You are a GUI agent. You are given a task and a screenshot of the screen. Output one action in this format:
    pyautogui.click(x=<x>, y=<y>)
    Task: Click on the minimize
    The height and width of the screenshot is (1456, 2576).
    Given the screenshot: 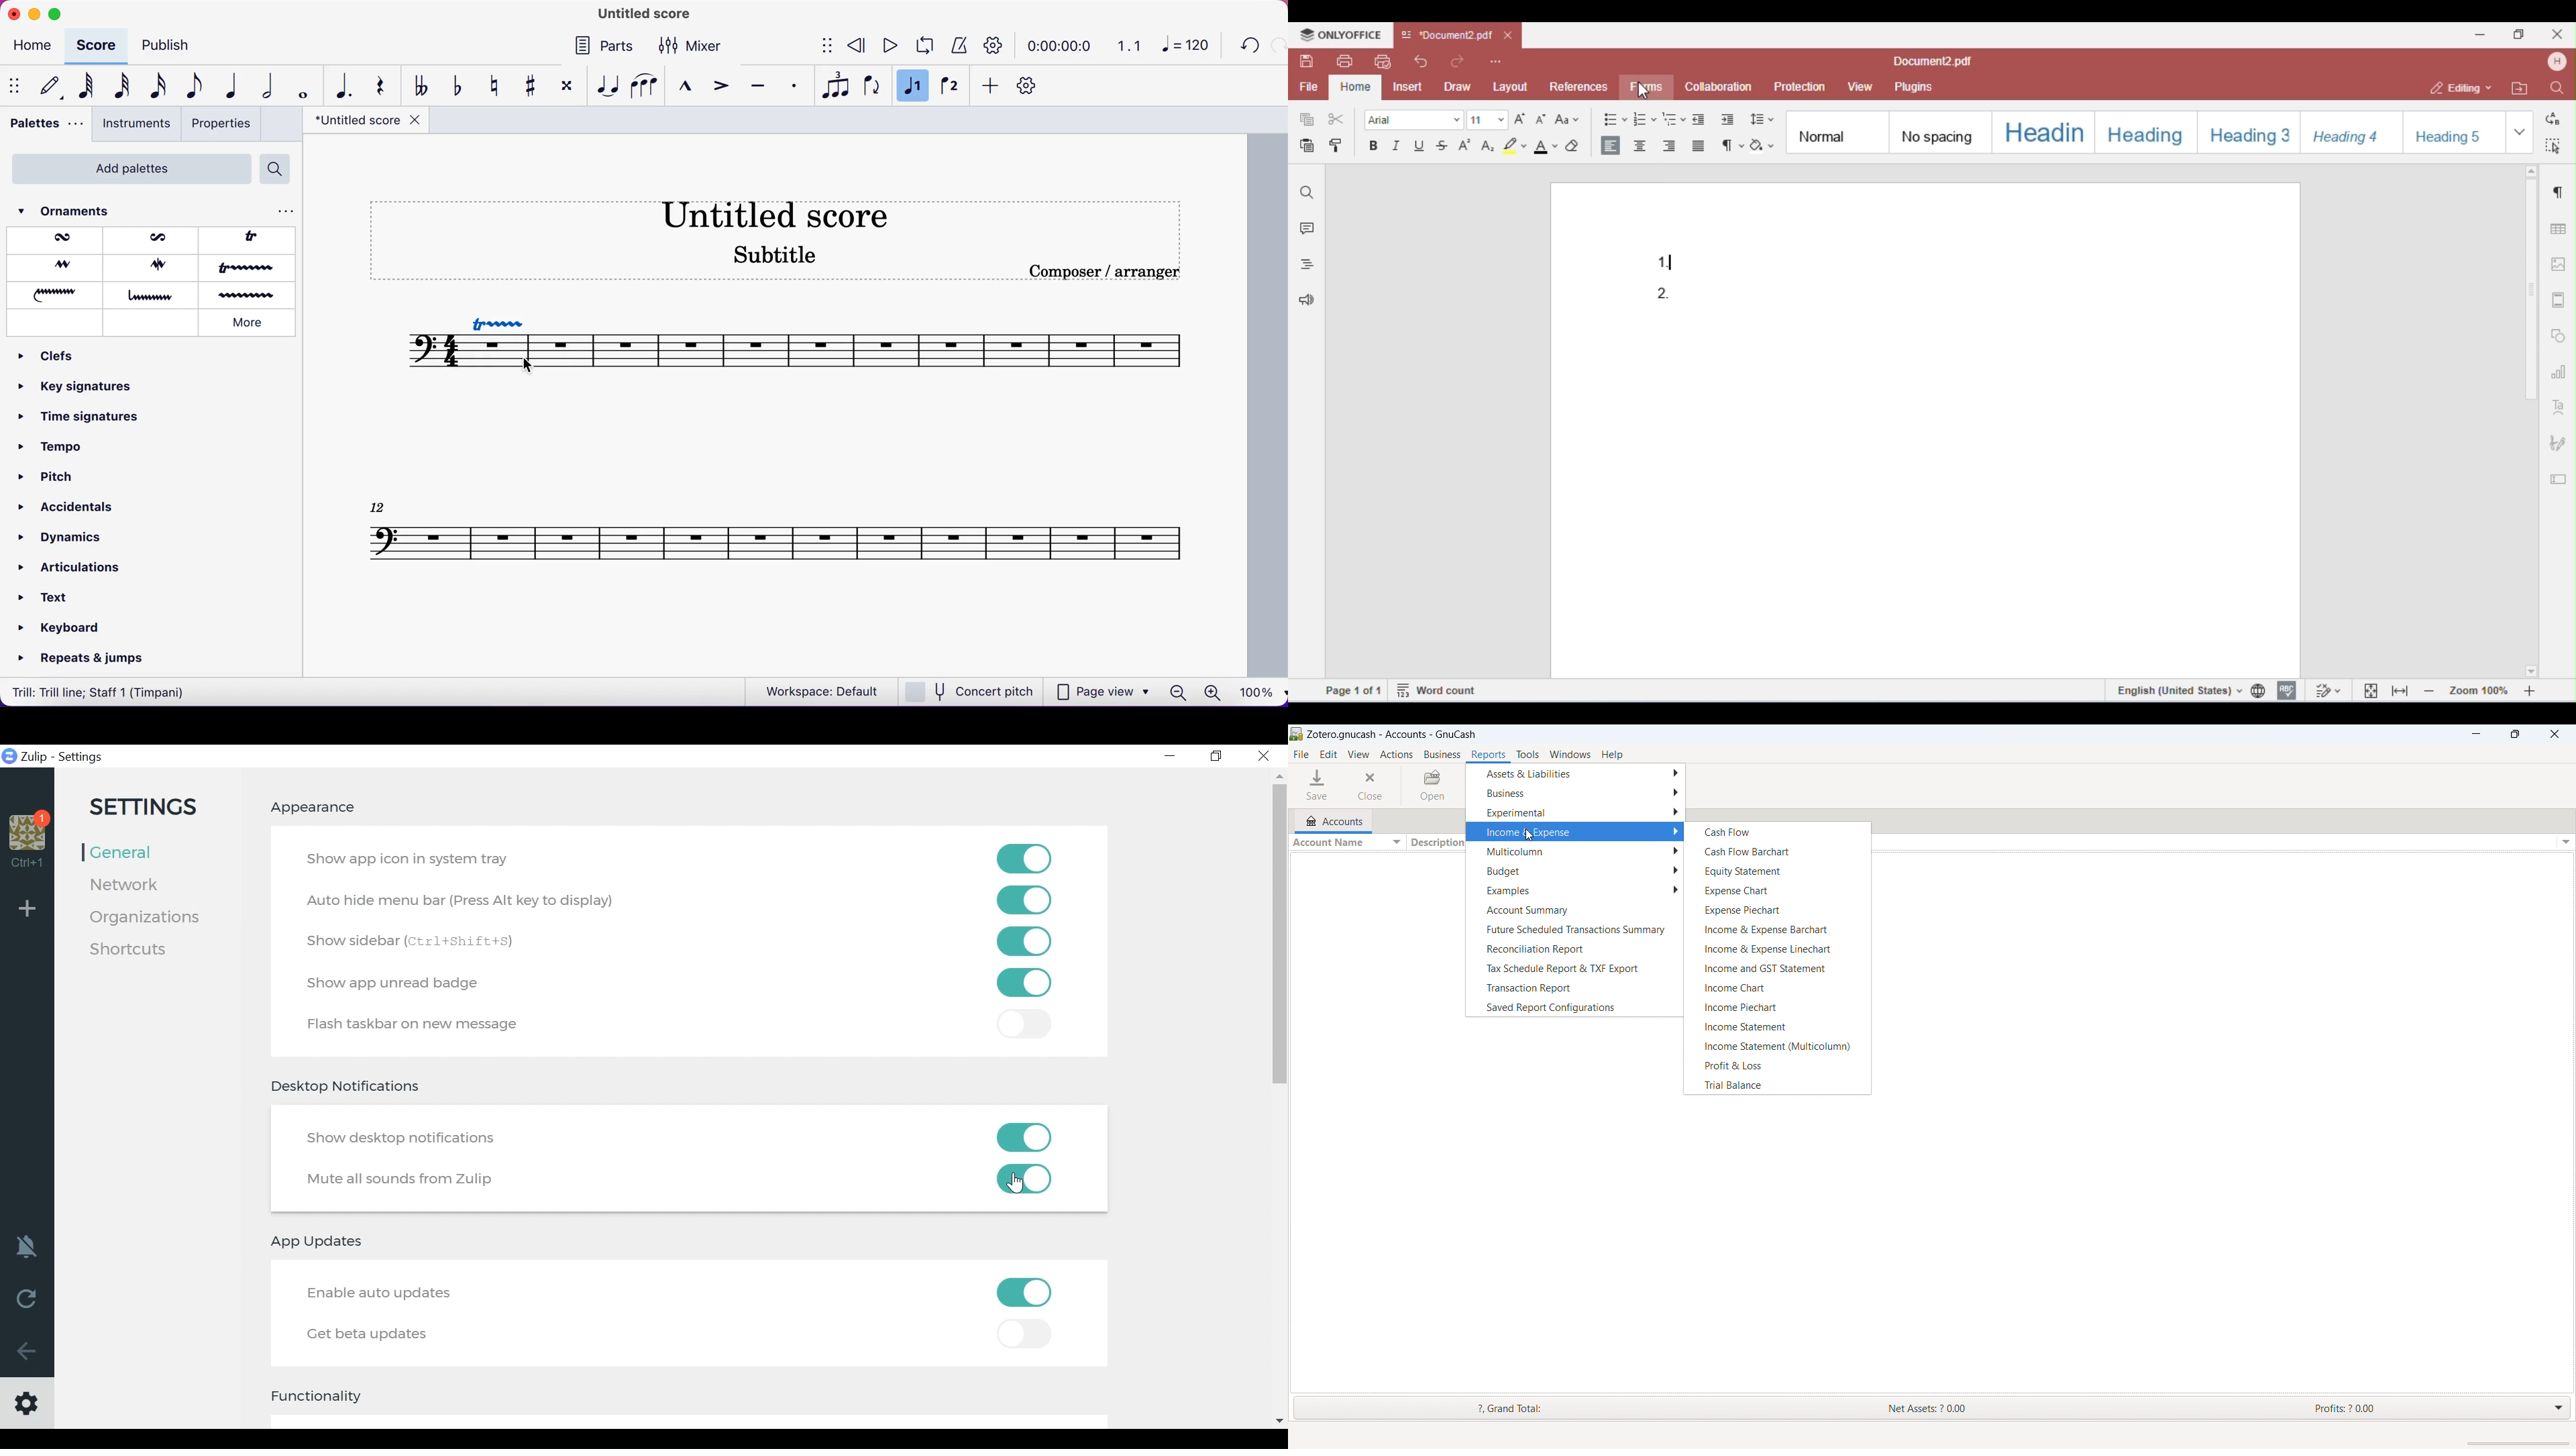 What is the action you would take?
    pyautogui.click(x=1168, y=755)
    